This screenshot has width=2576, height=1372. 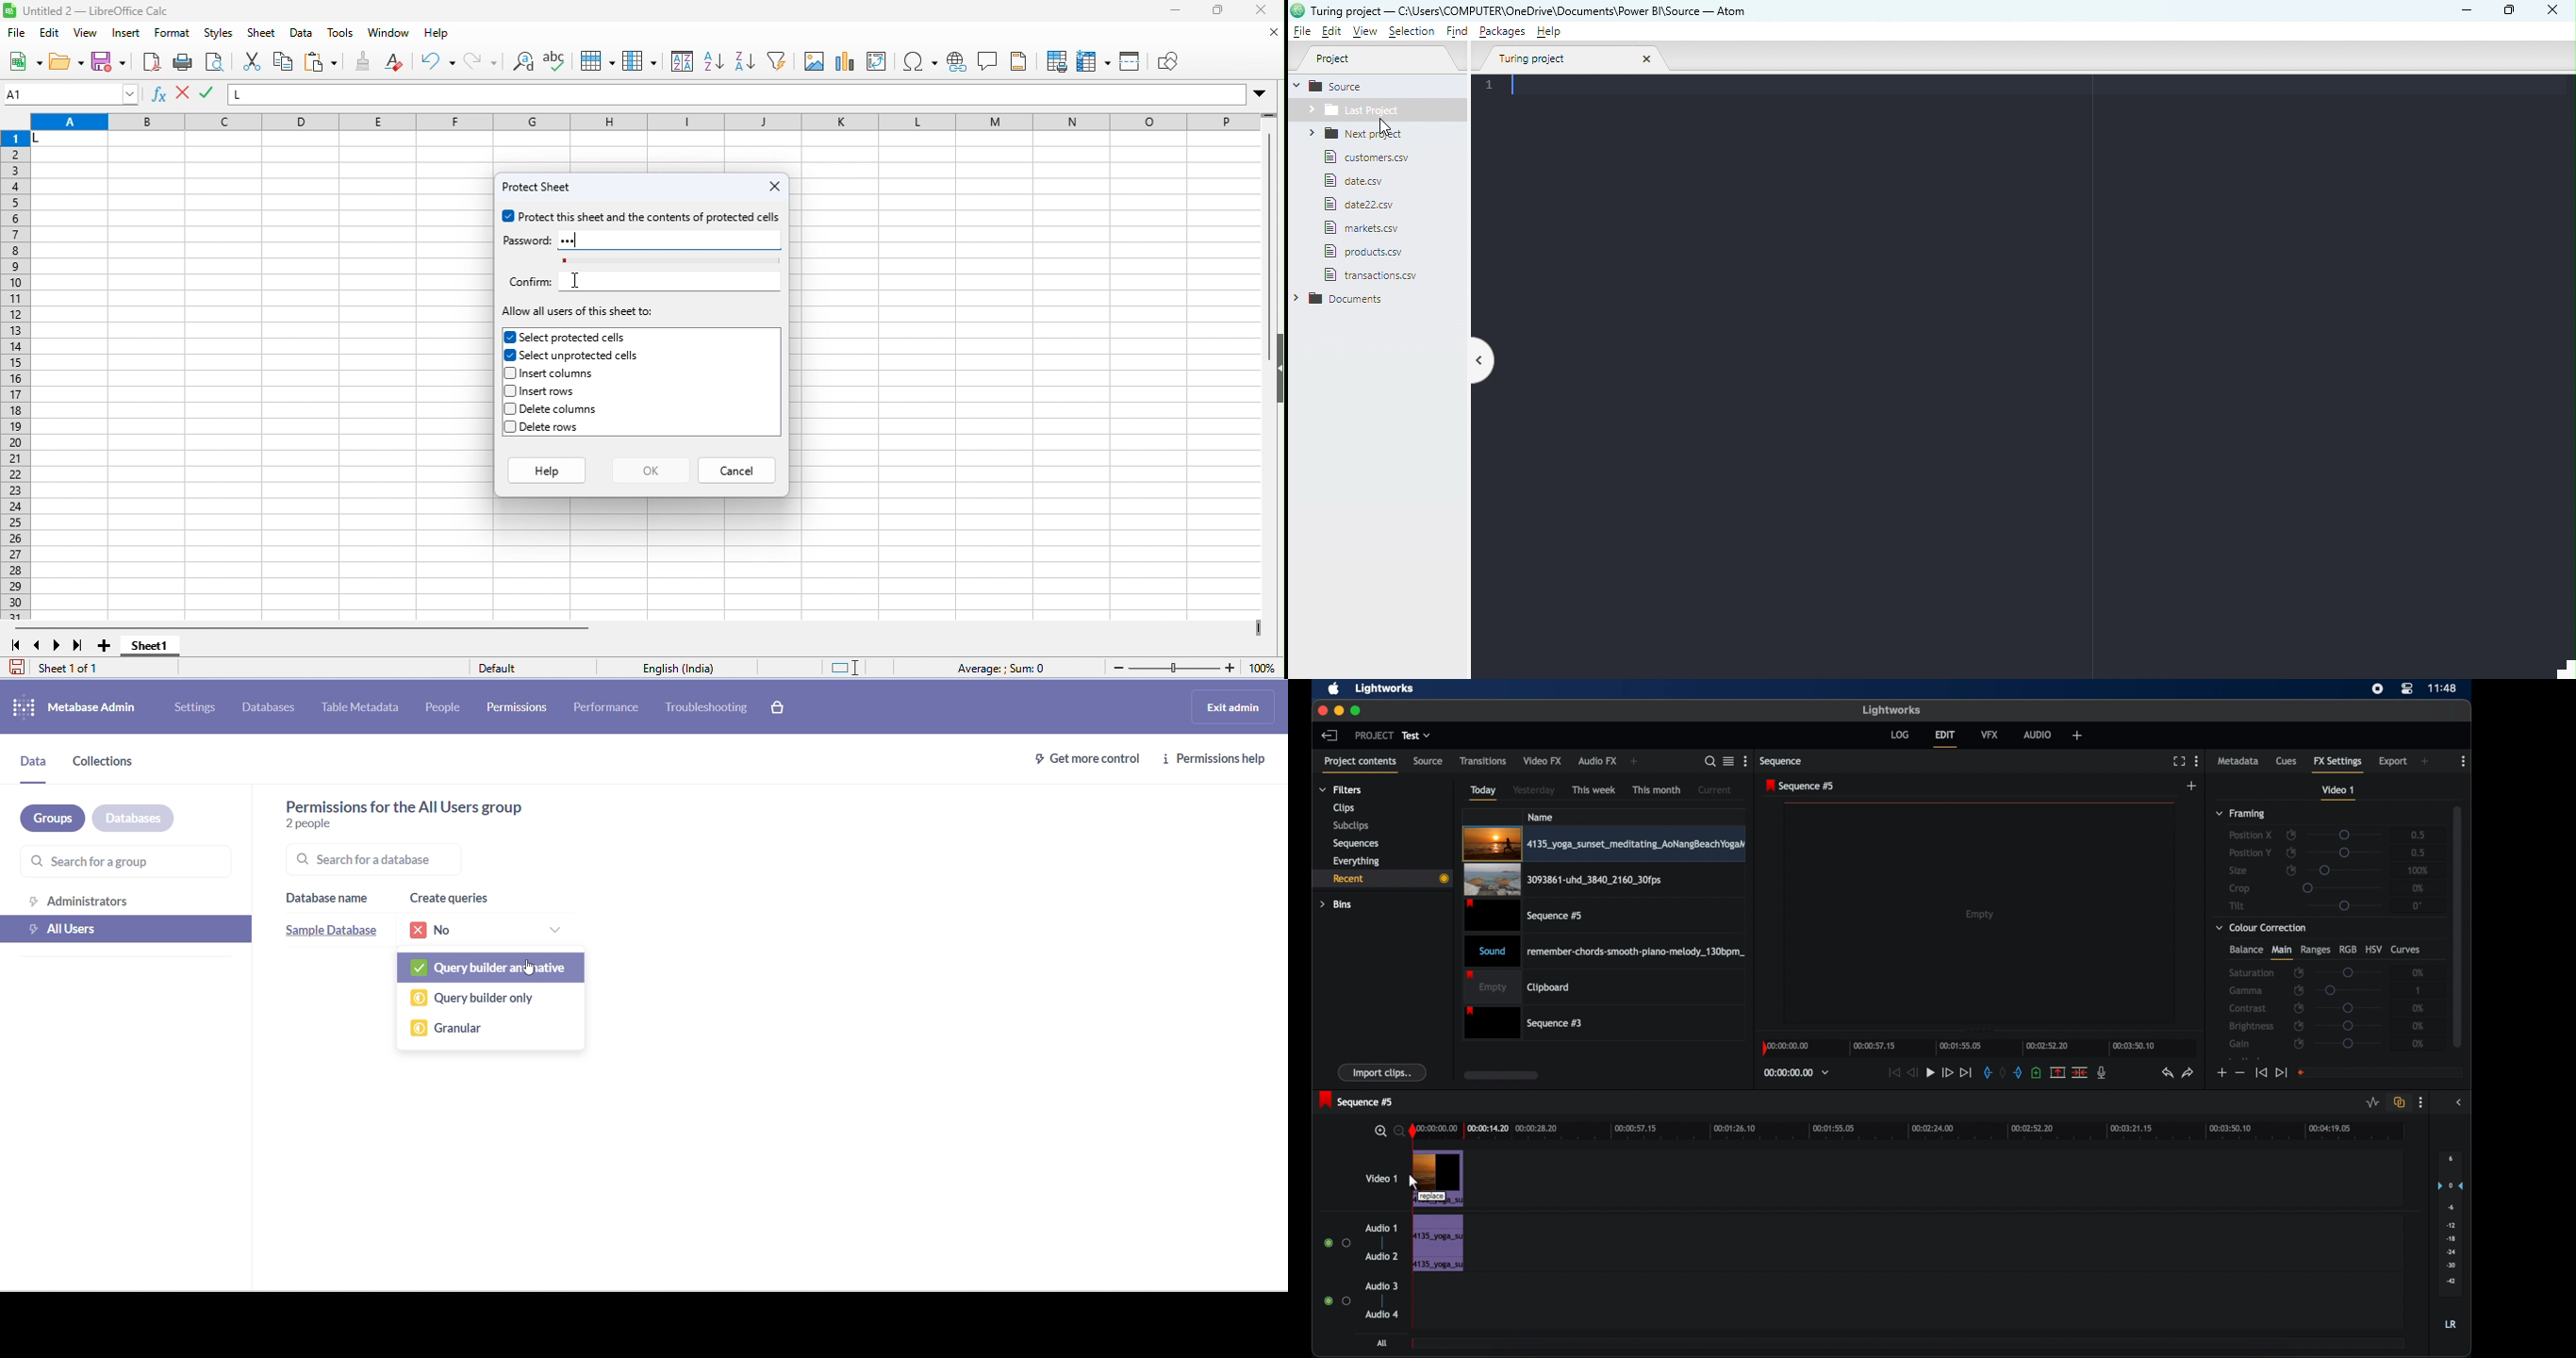 I want to click on drag to view rows, so click(x=1269, y=115).